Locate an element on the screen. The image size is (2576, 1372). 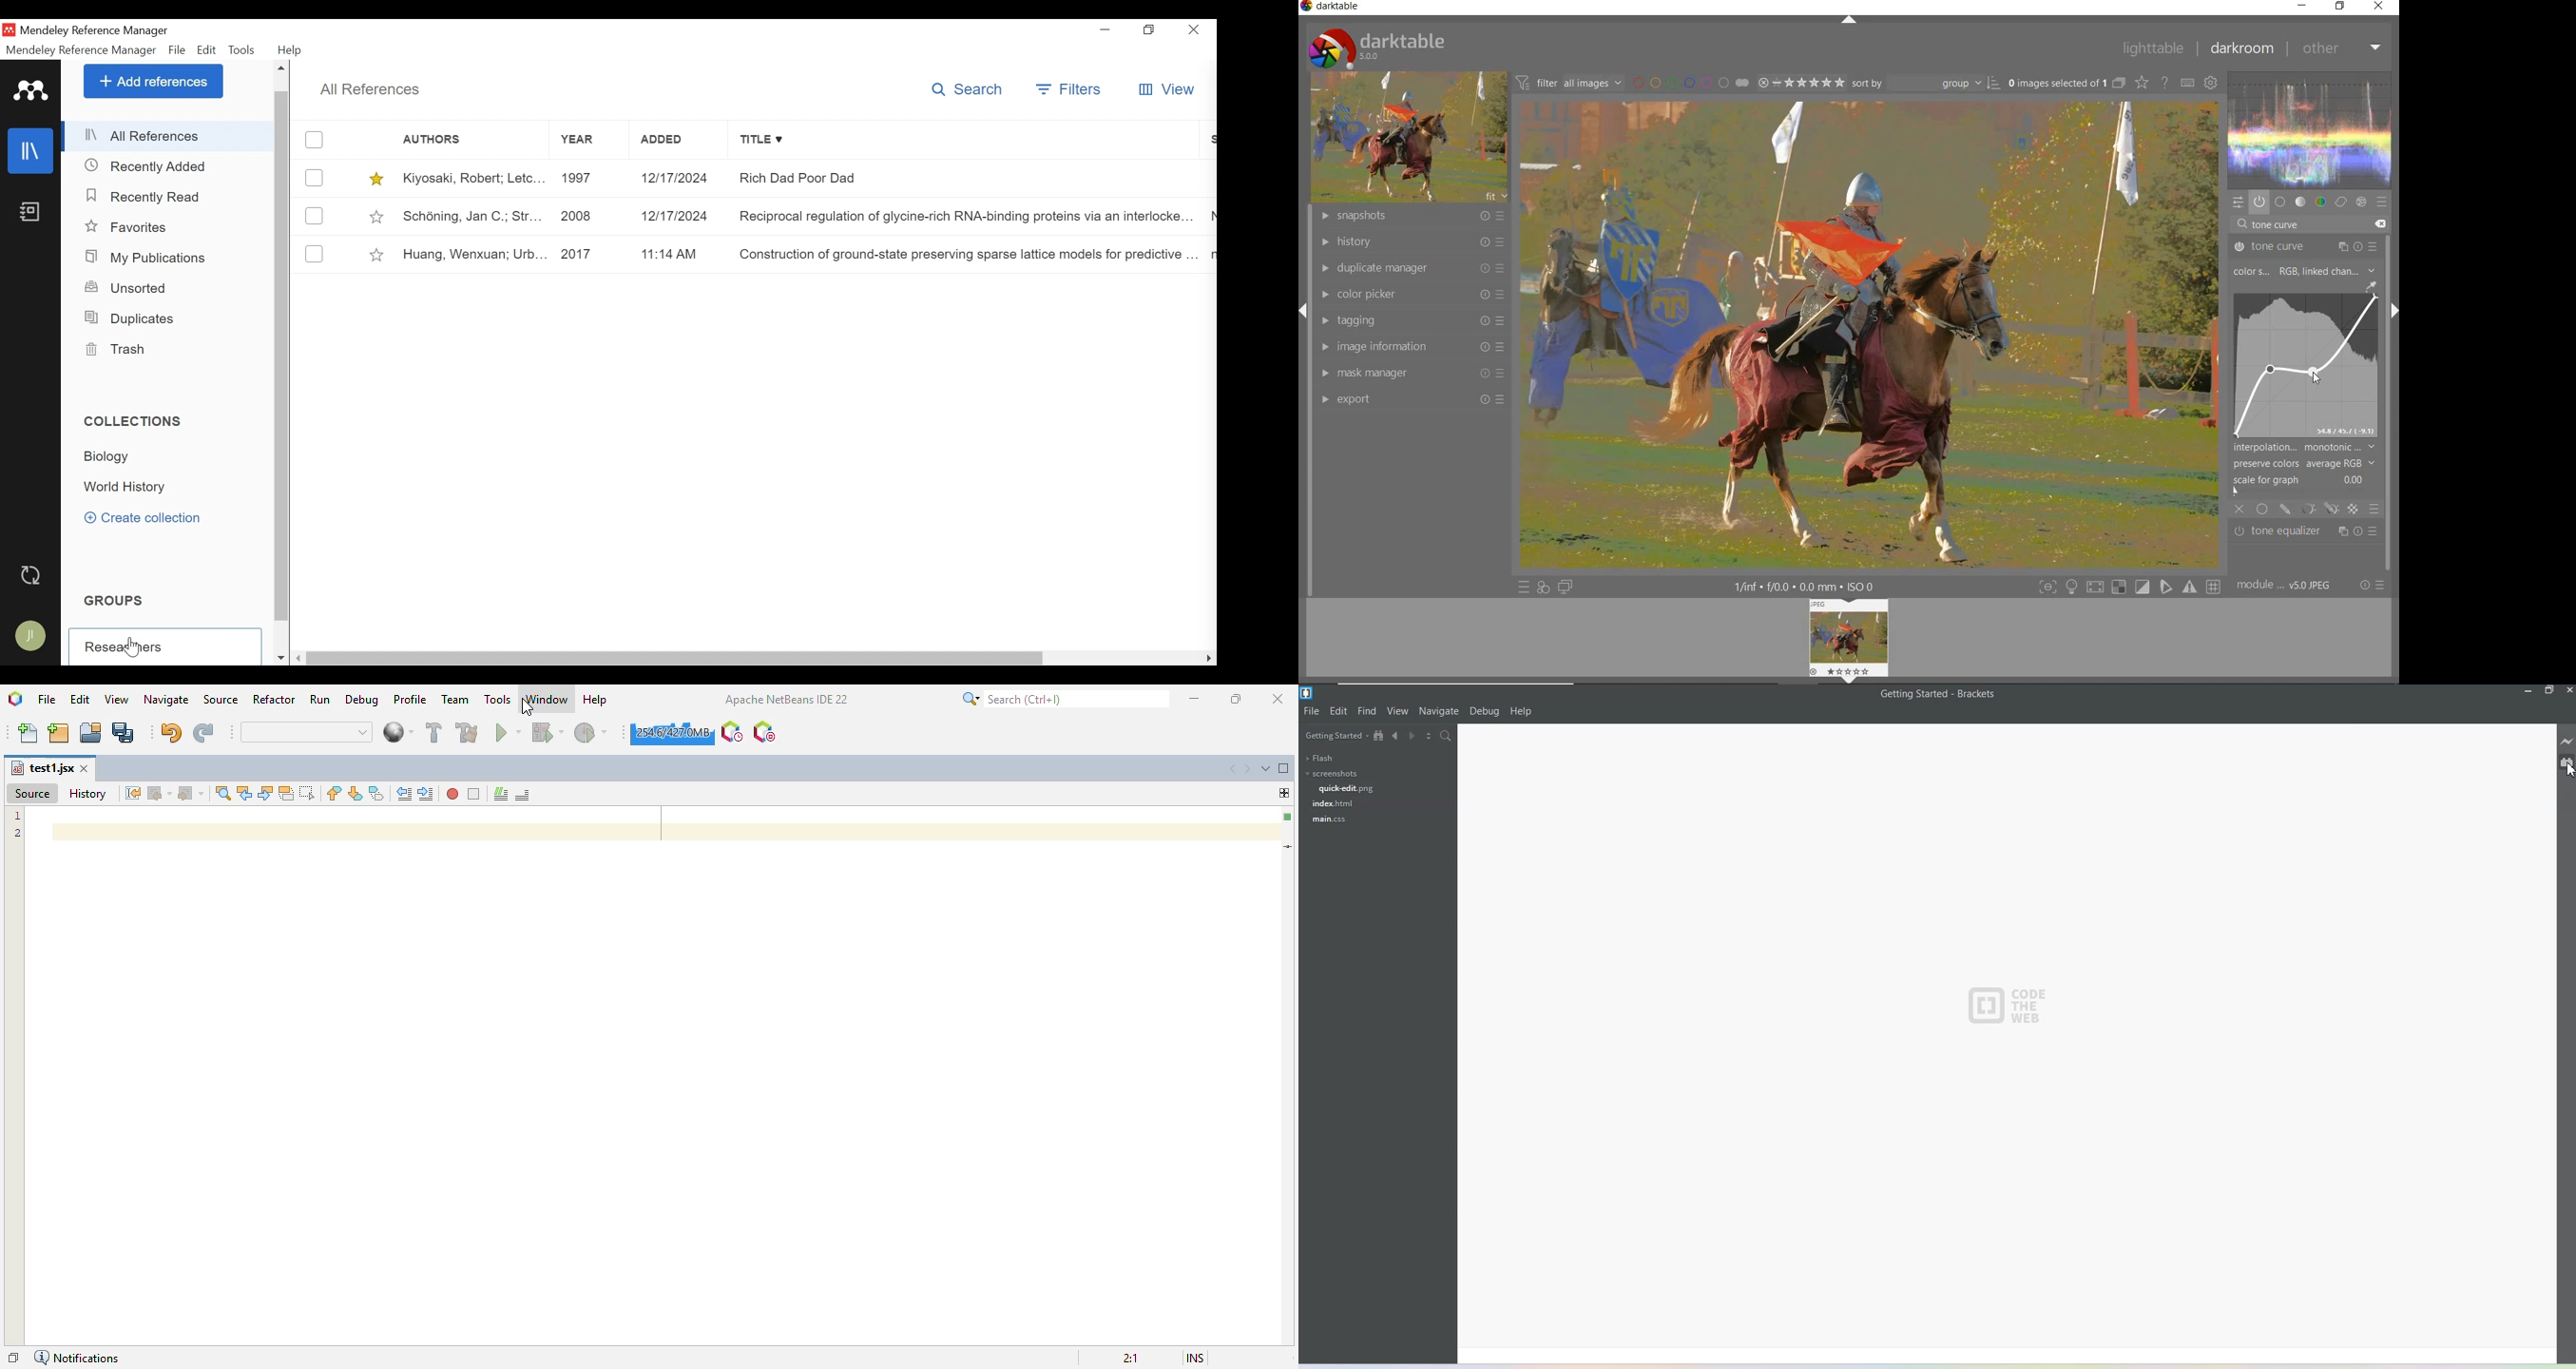
All References is located at coordinates (169, 136).